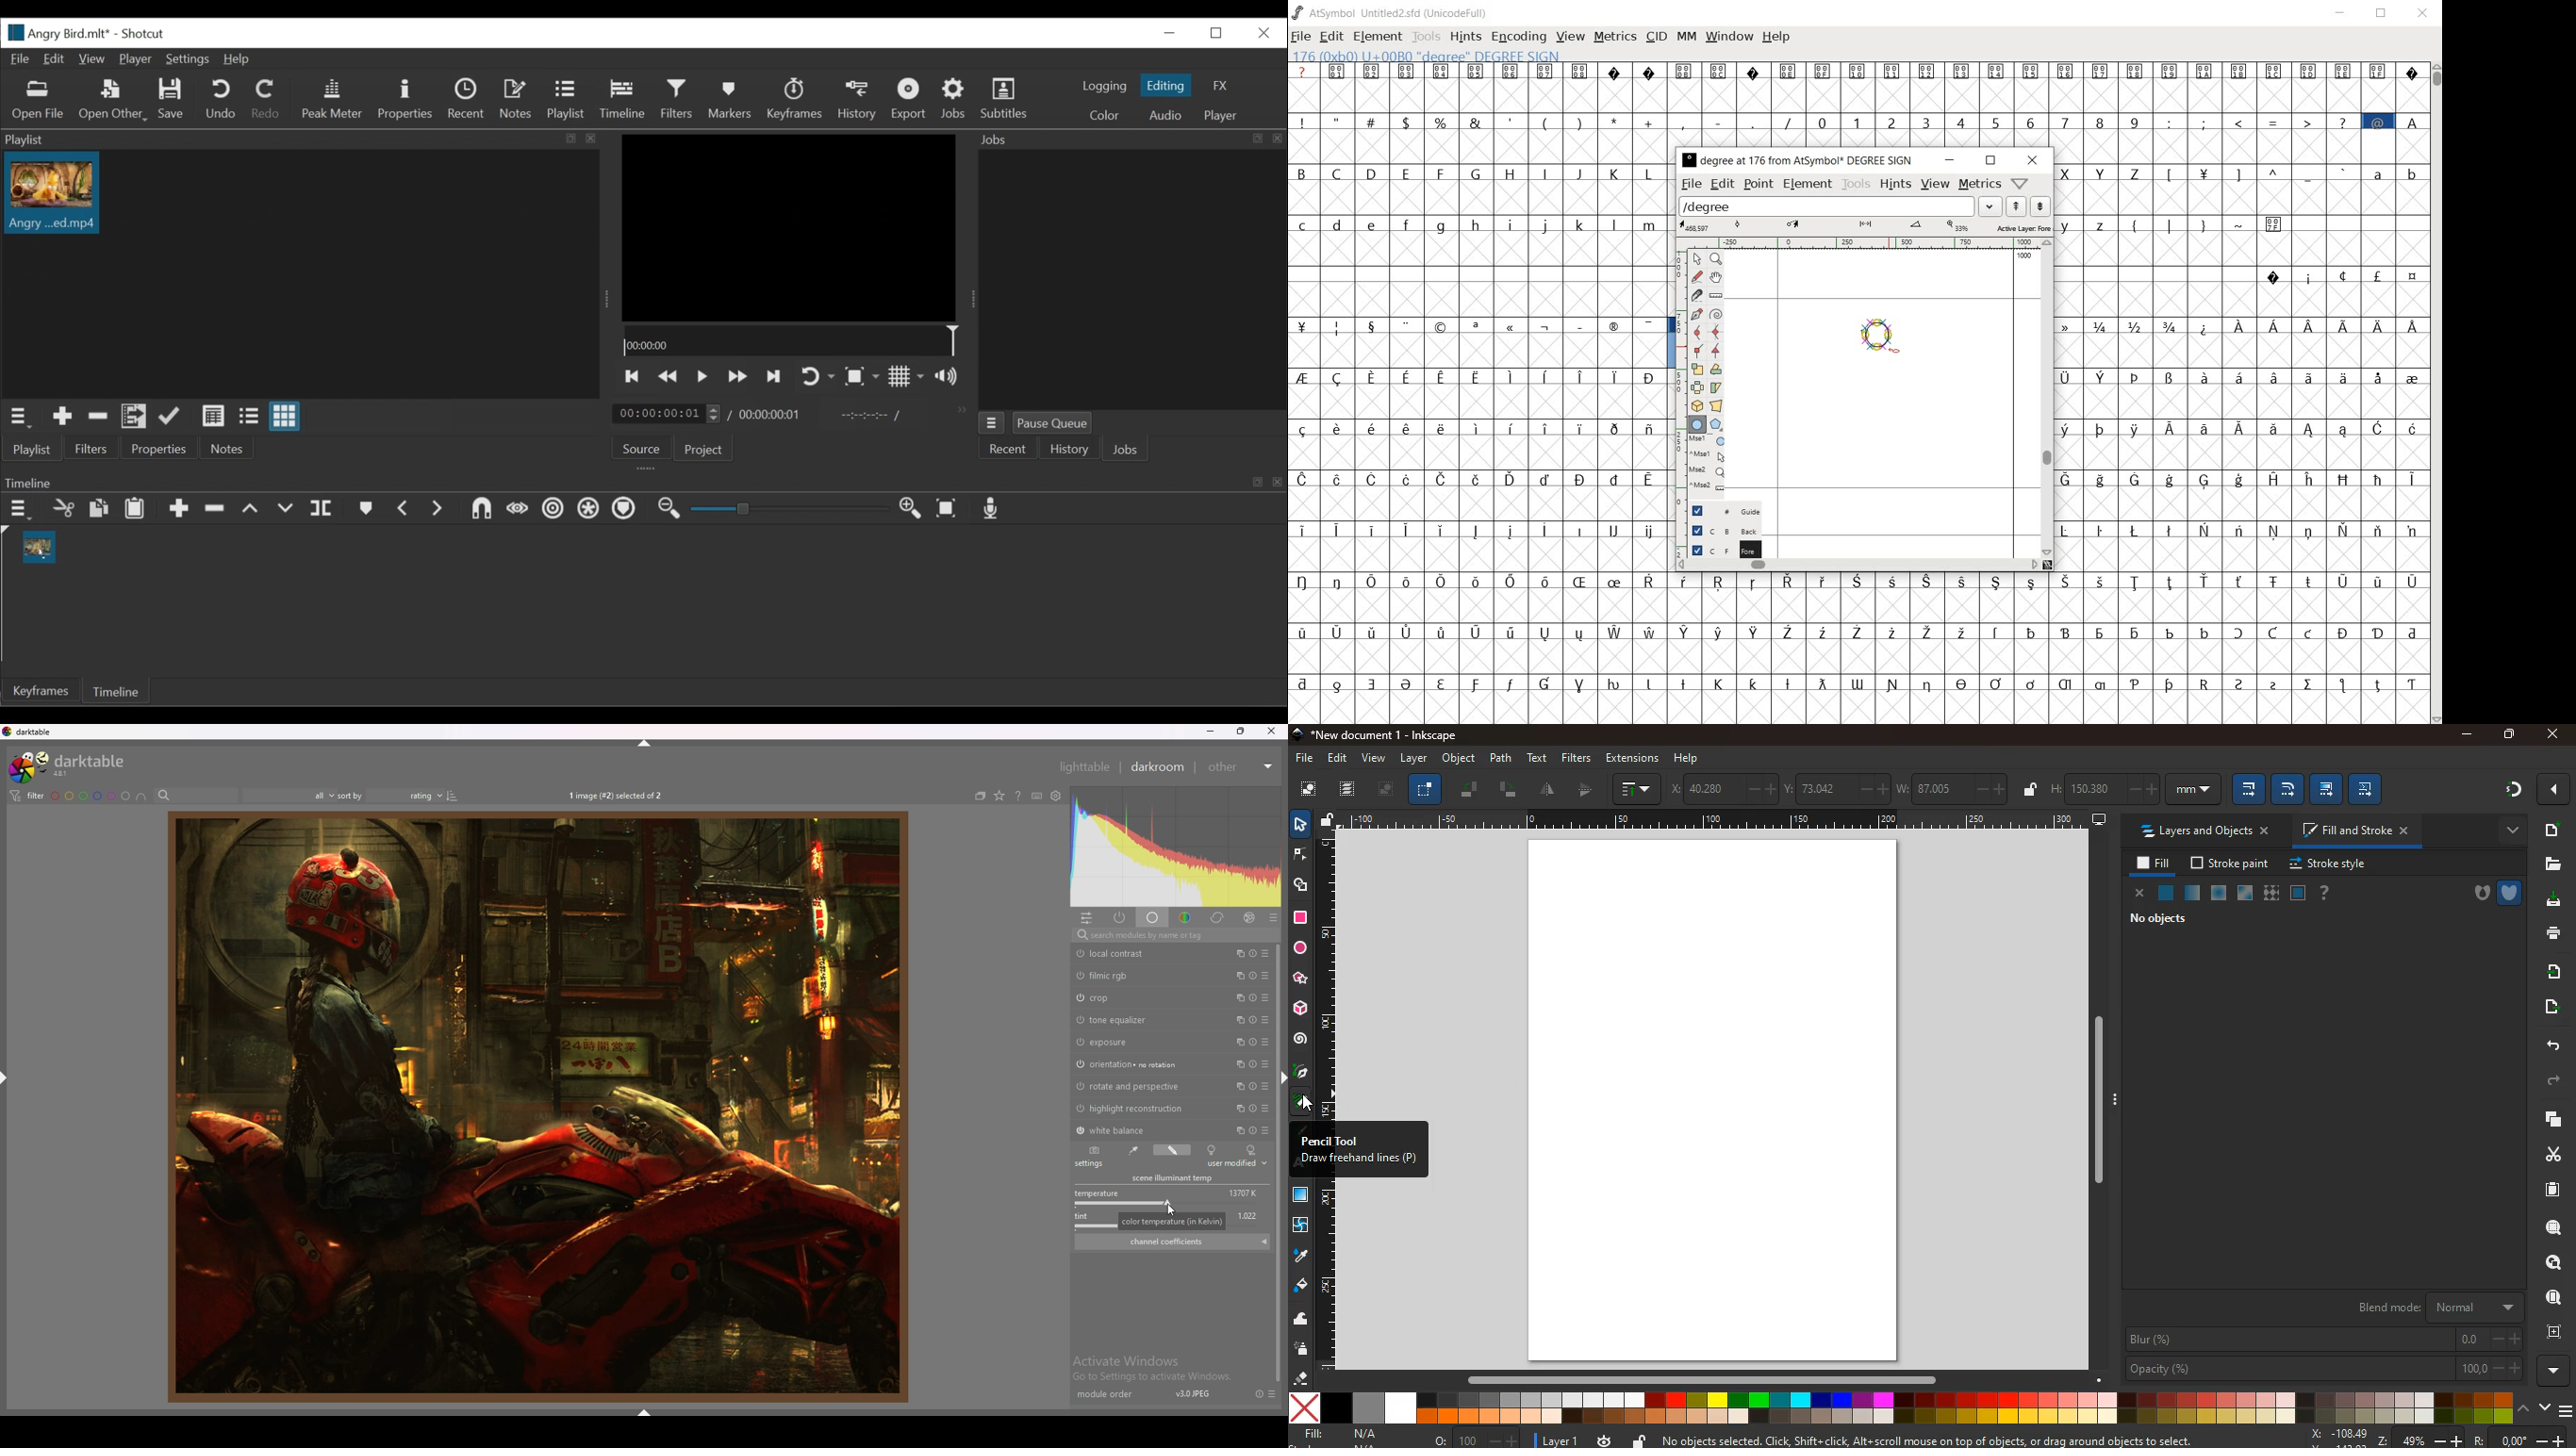 Image resolution: width=2576 pixels, height=1456 pixels. Describe the element at coordinates (1641, 1440) in the screenshot. I see `unlock` at that location.